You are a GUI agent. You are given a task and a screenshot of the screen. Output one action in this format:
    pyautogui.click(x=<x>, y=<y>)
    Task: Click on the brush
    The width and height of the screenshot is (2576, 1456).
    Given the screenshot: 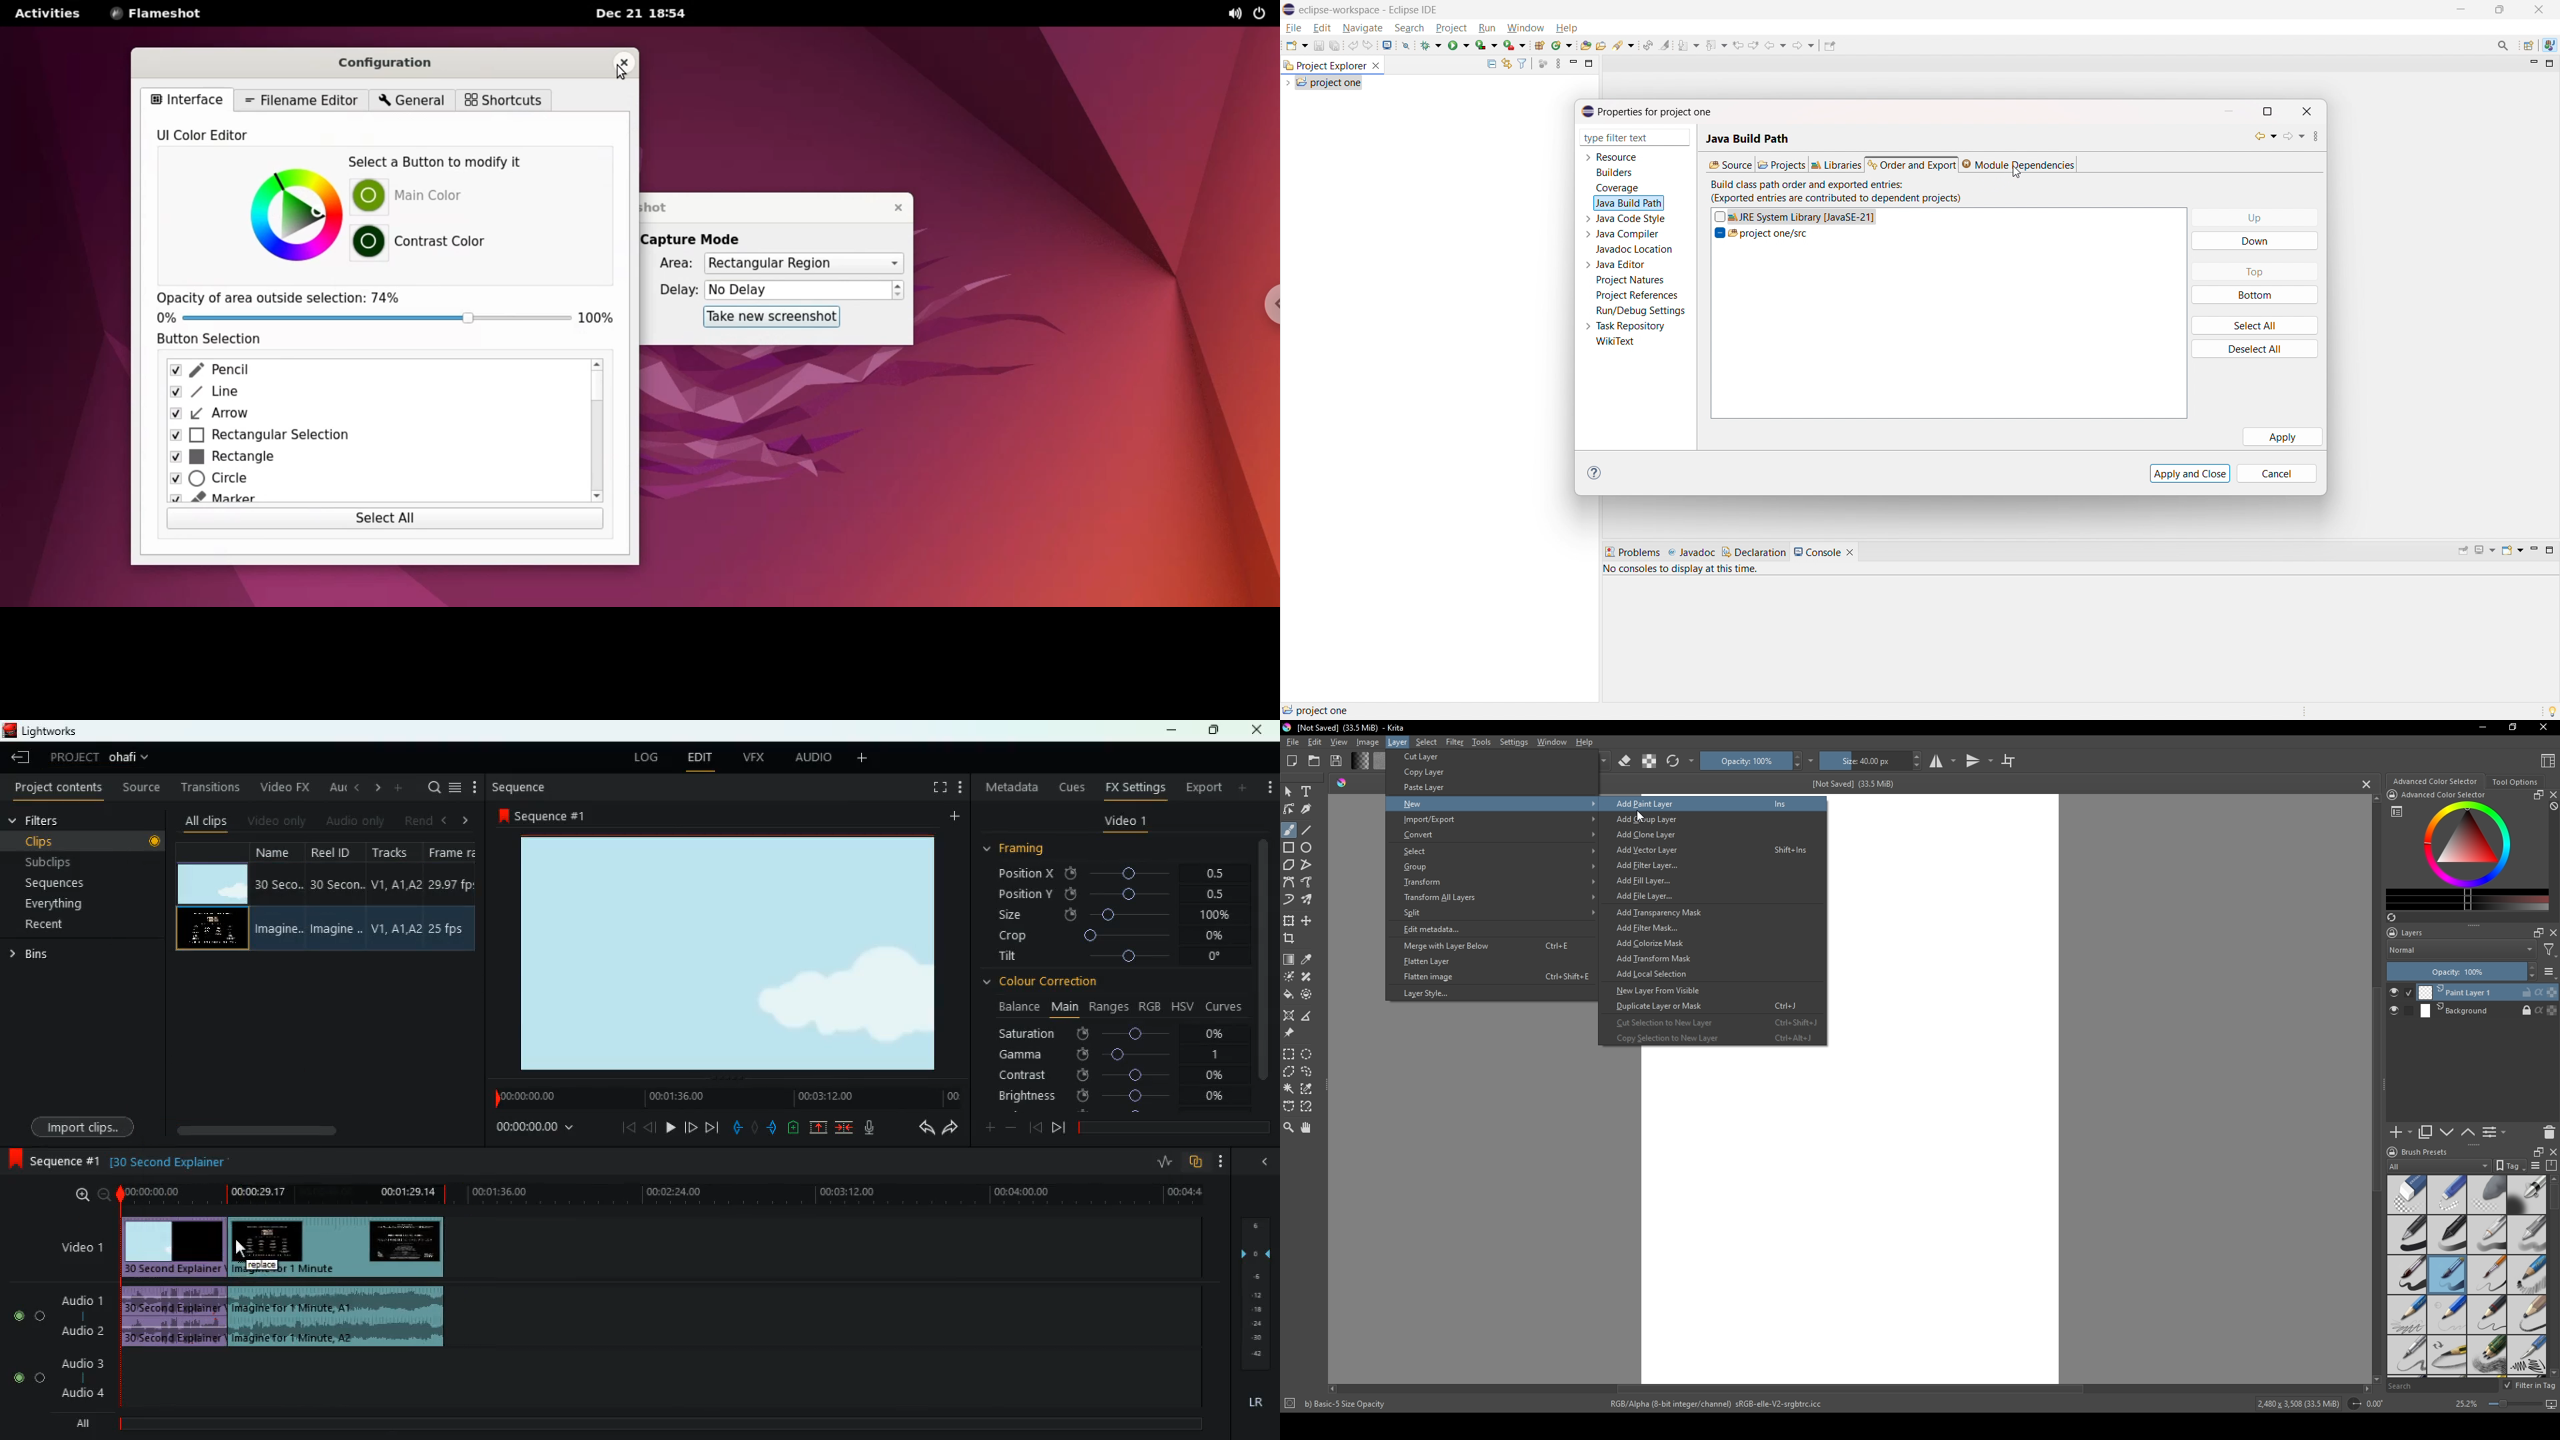 What is the action you would take?
    pyautogui.click(x=1289, y=830)
    